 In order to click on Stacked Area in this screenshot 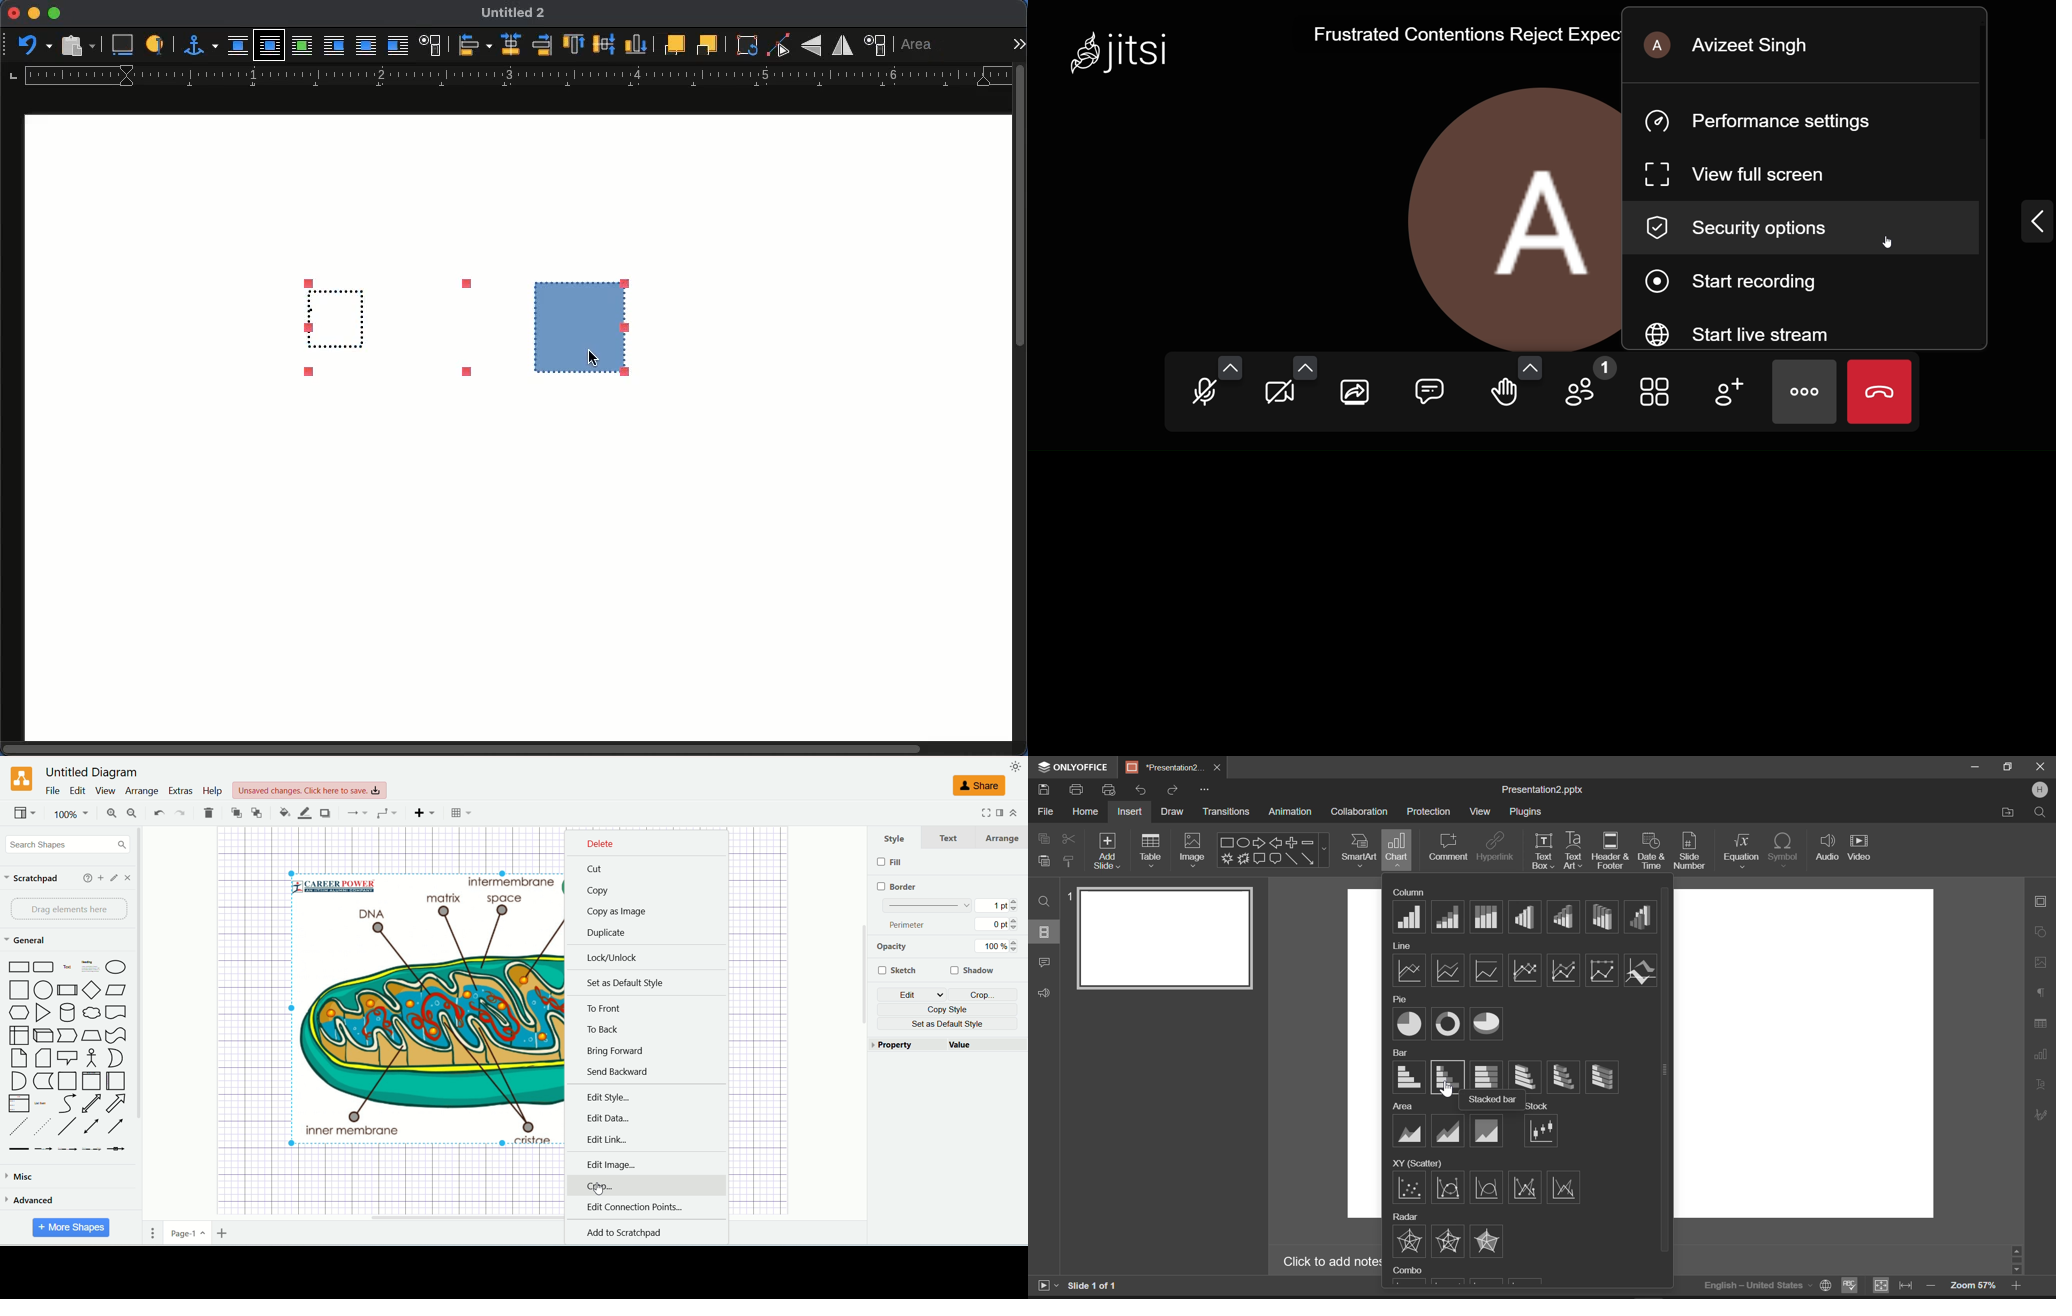, I will do `click(1449, 1131)`.